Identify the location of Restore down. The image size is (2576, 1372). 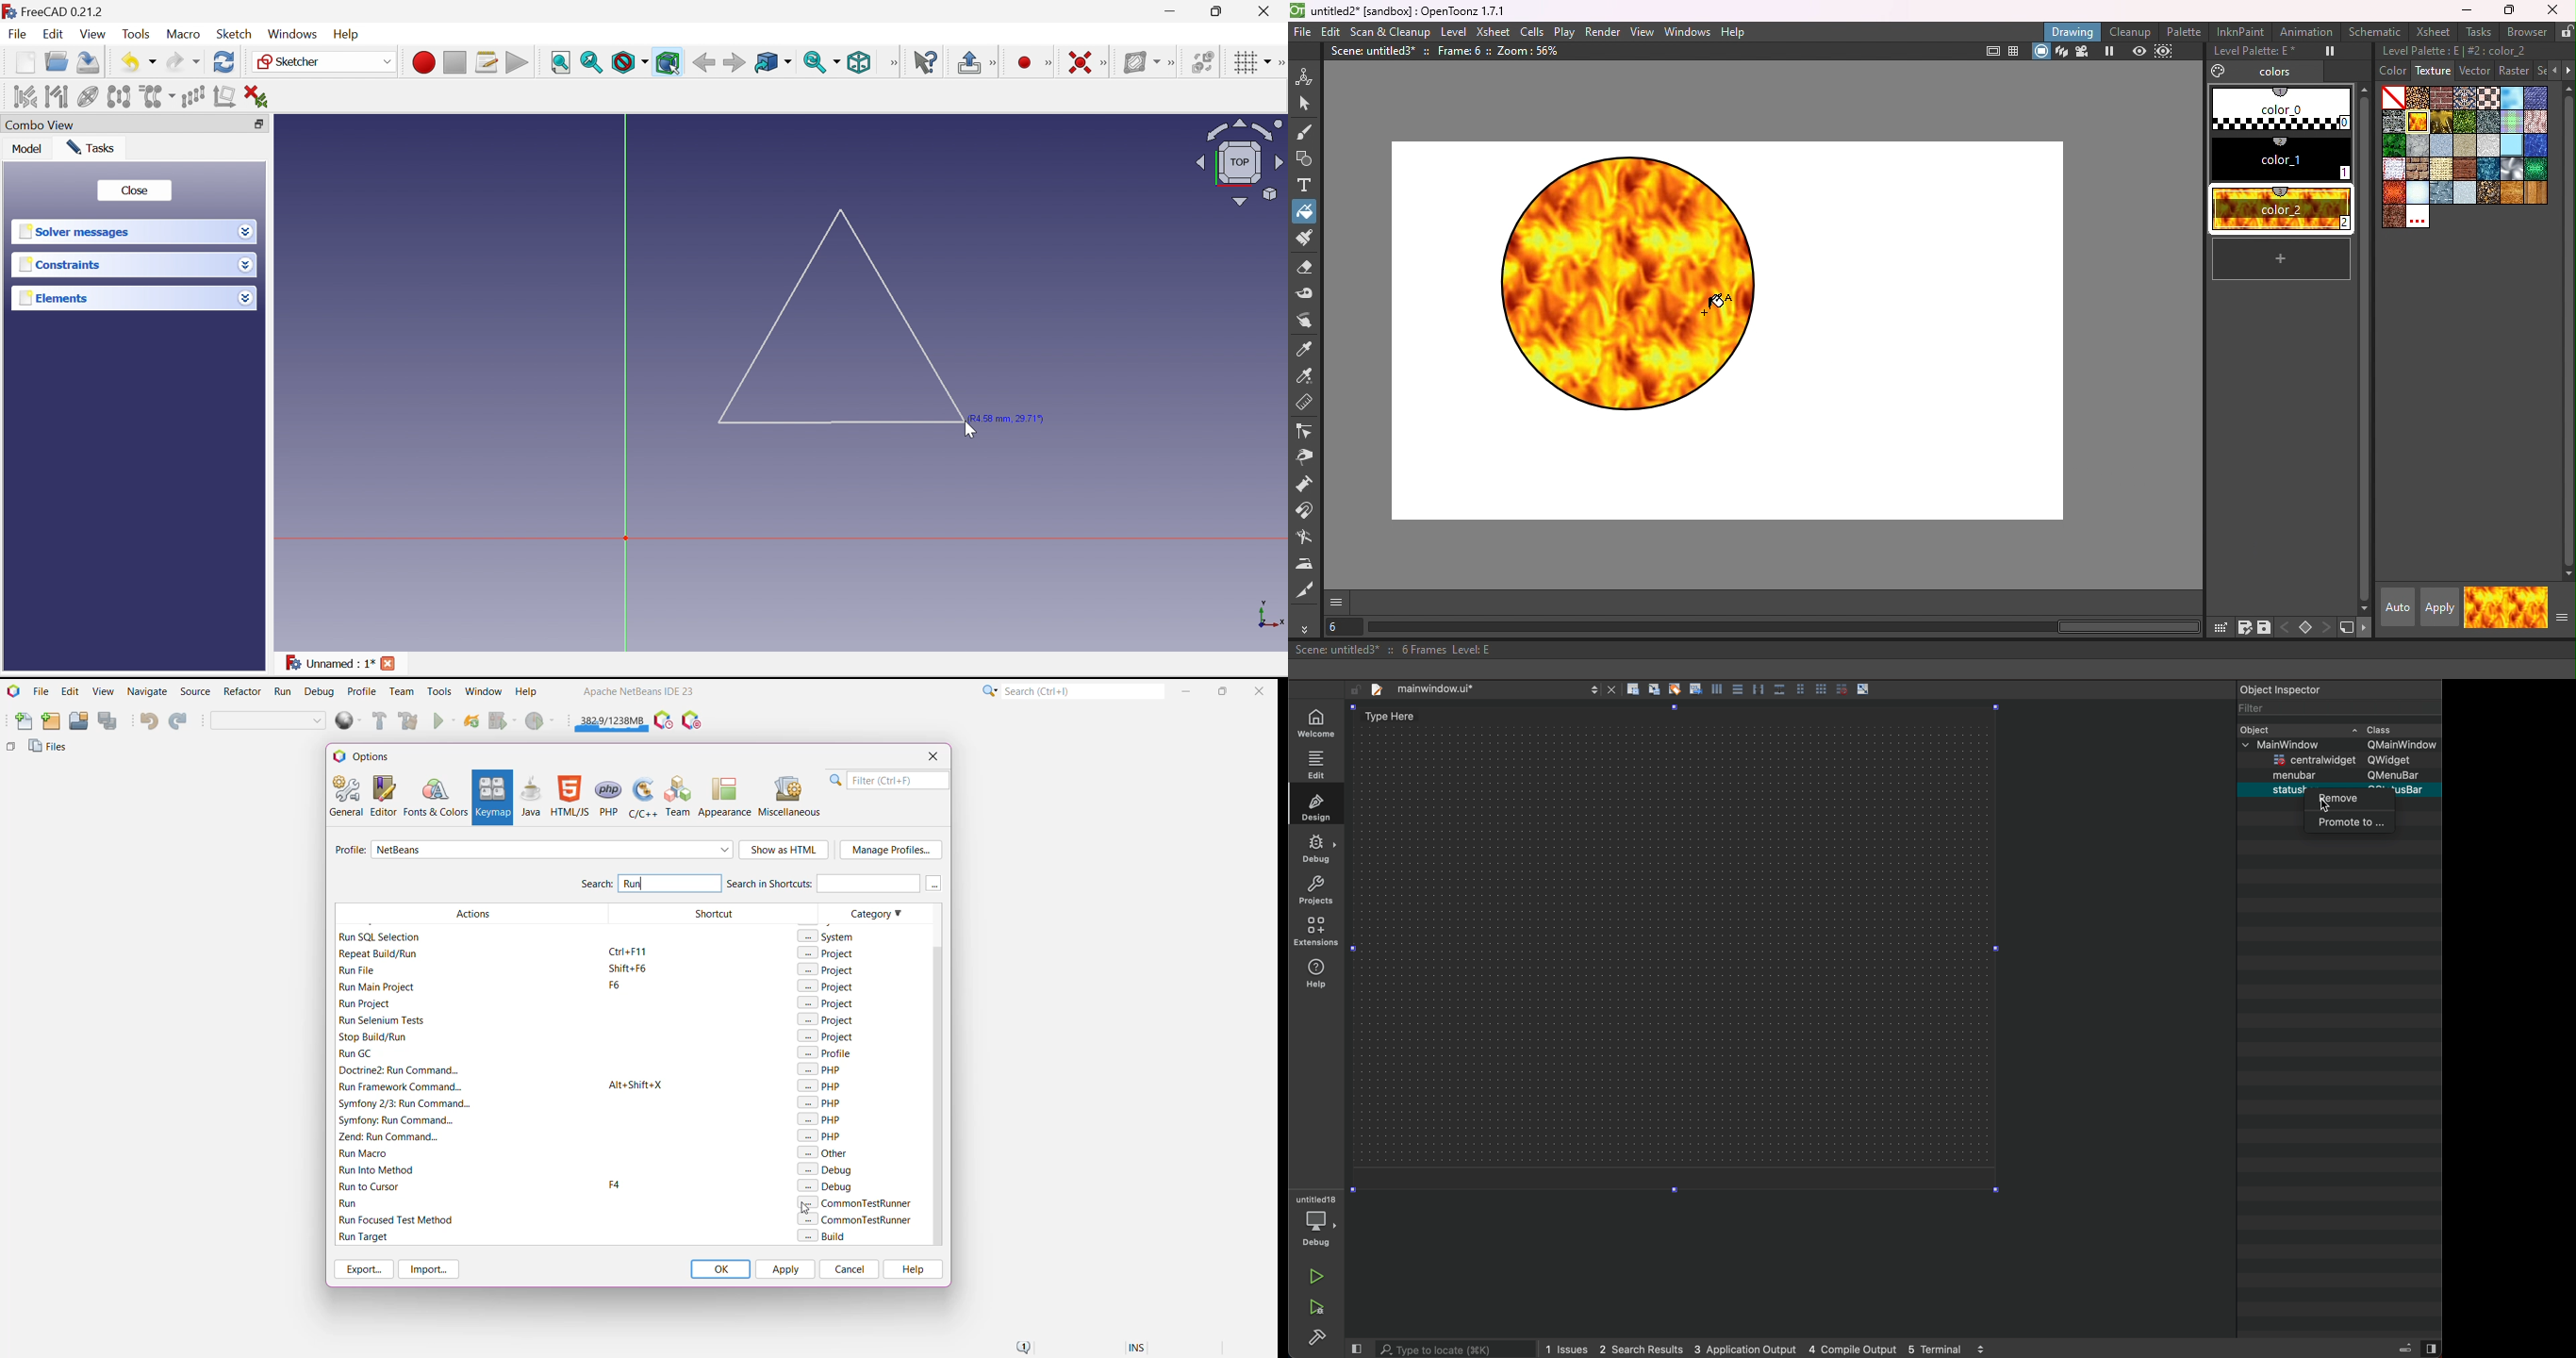
(261, 126).